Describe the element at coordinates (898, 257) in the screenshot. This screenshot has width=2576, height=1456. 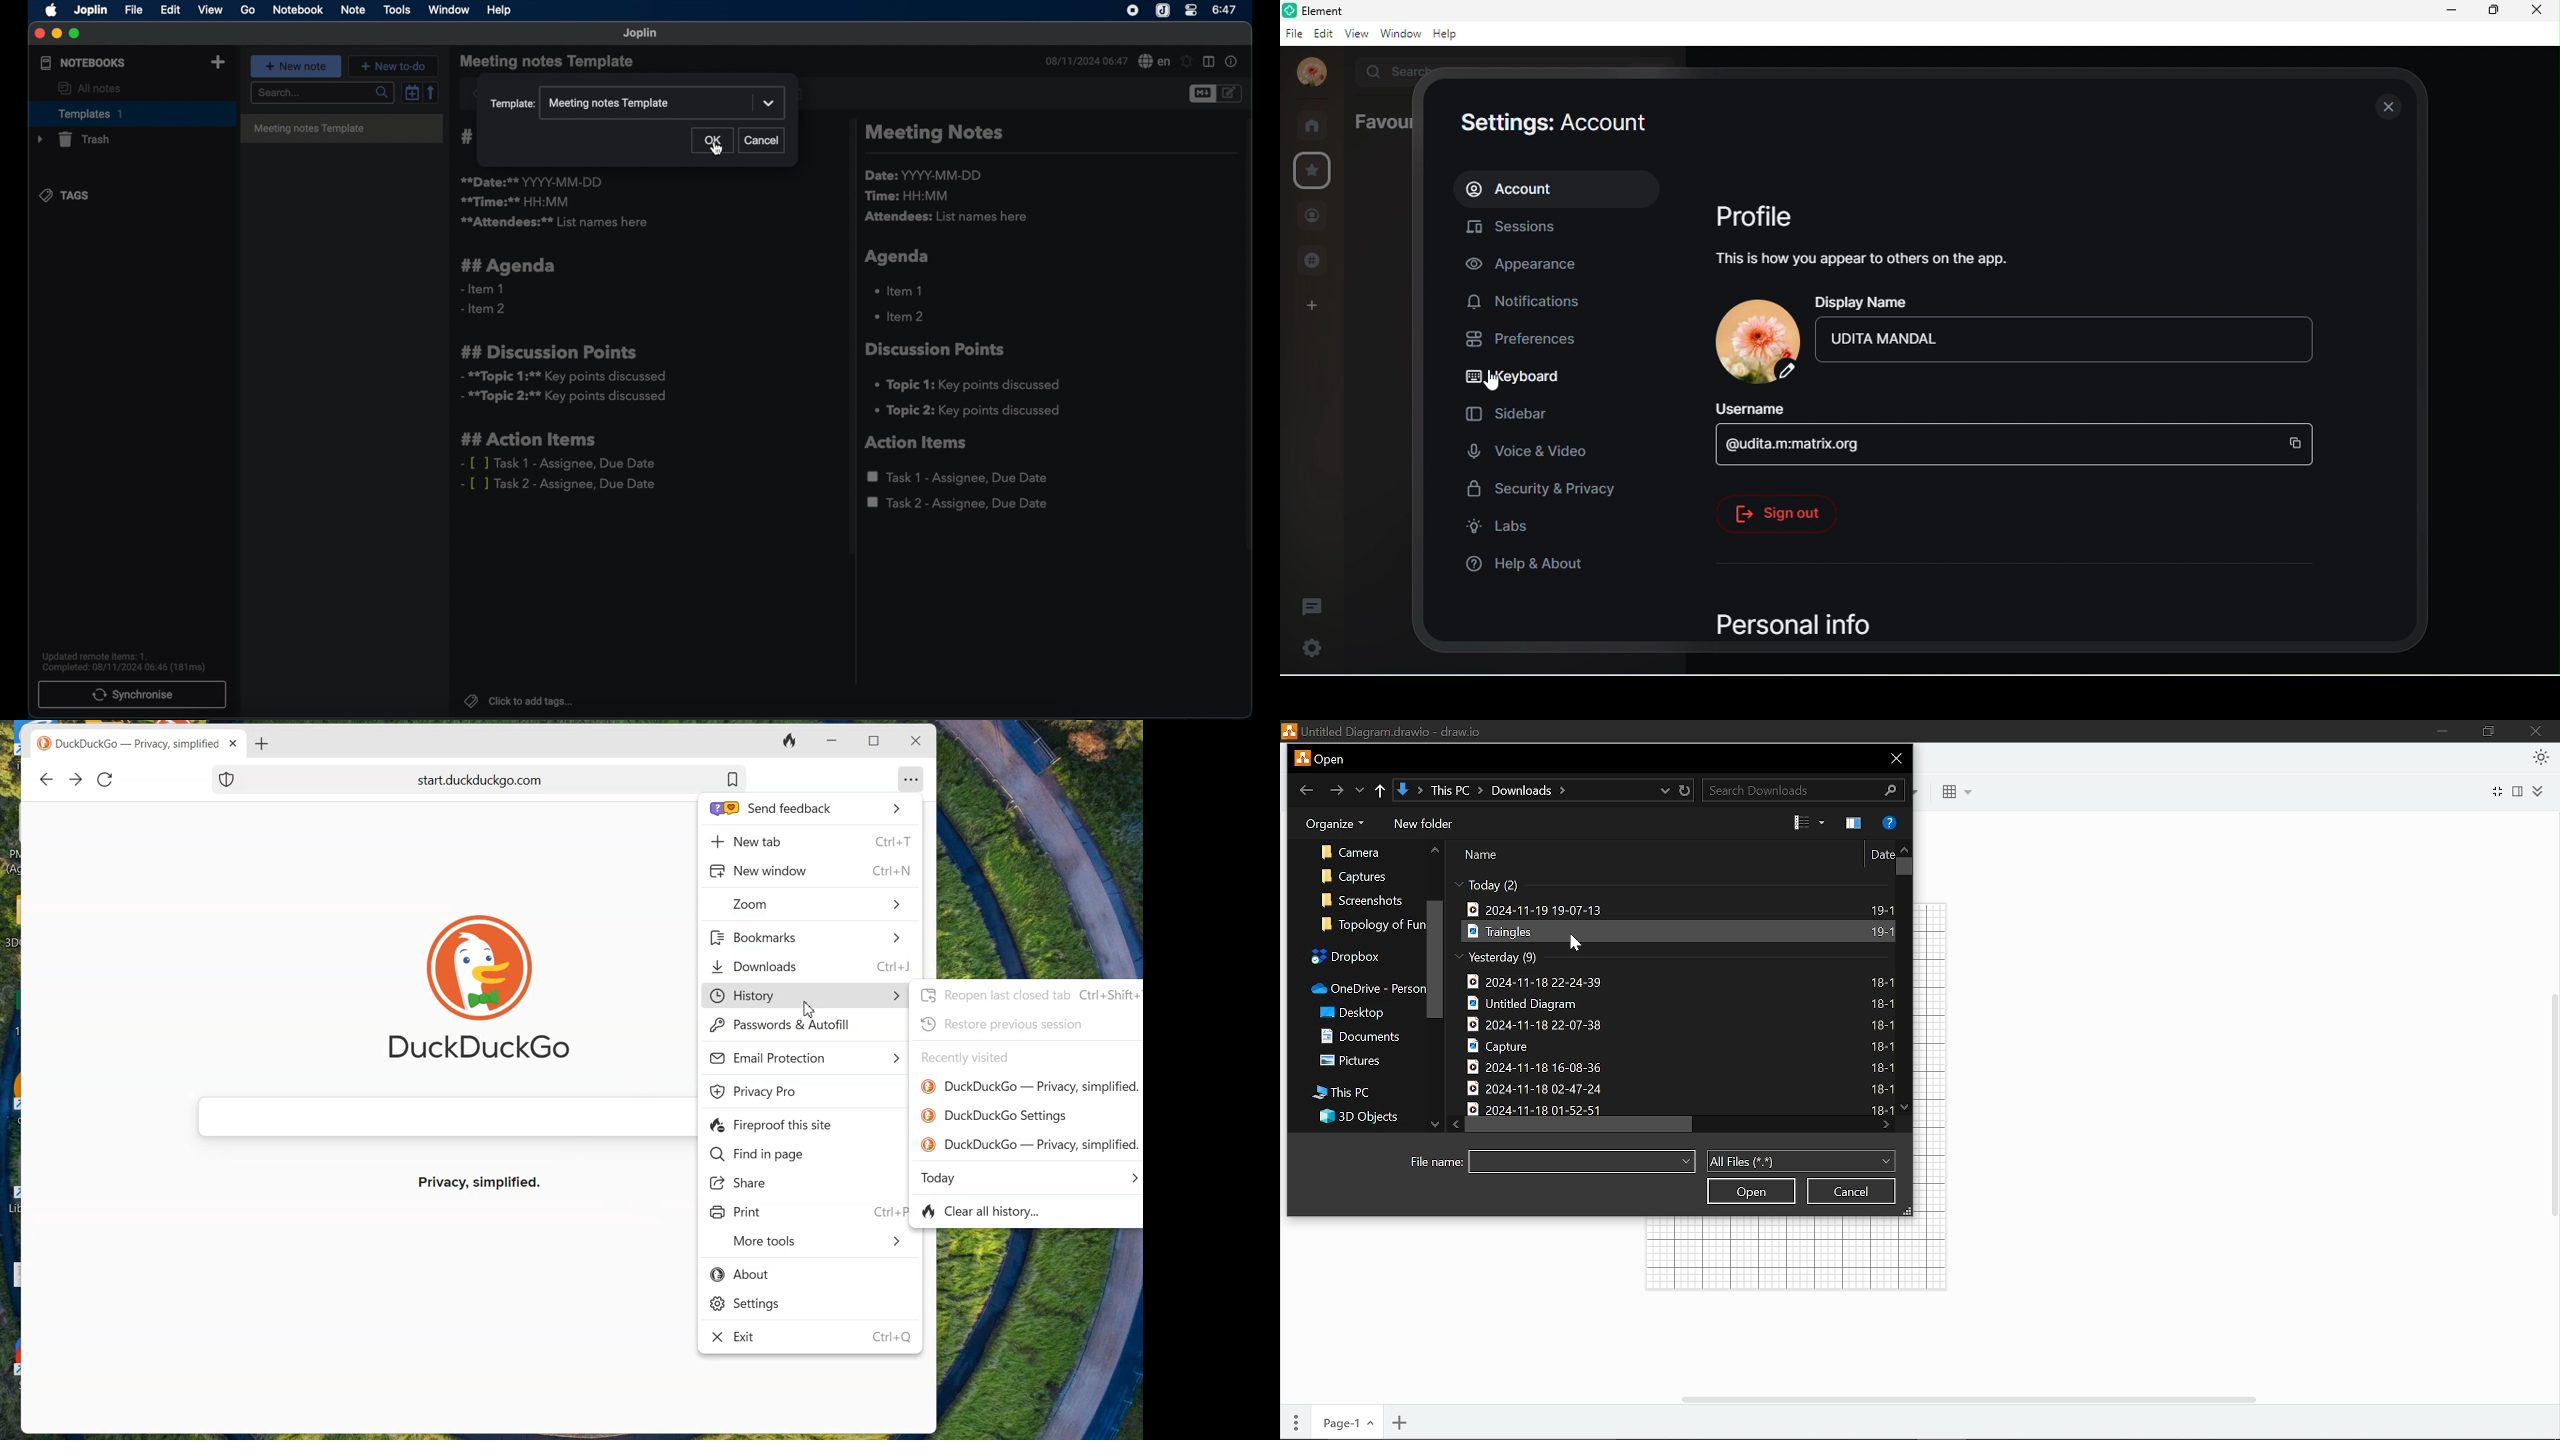
I see `agenda` at that location.